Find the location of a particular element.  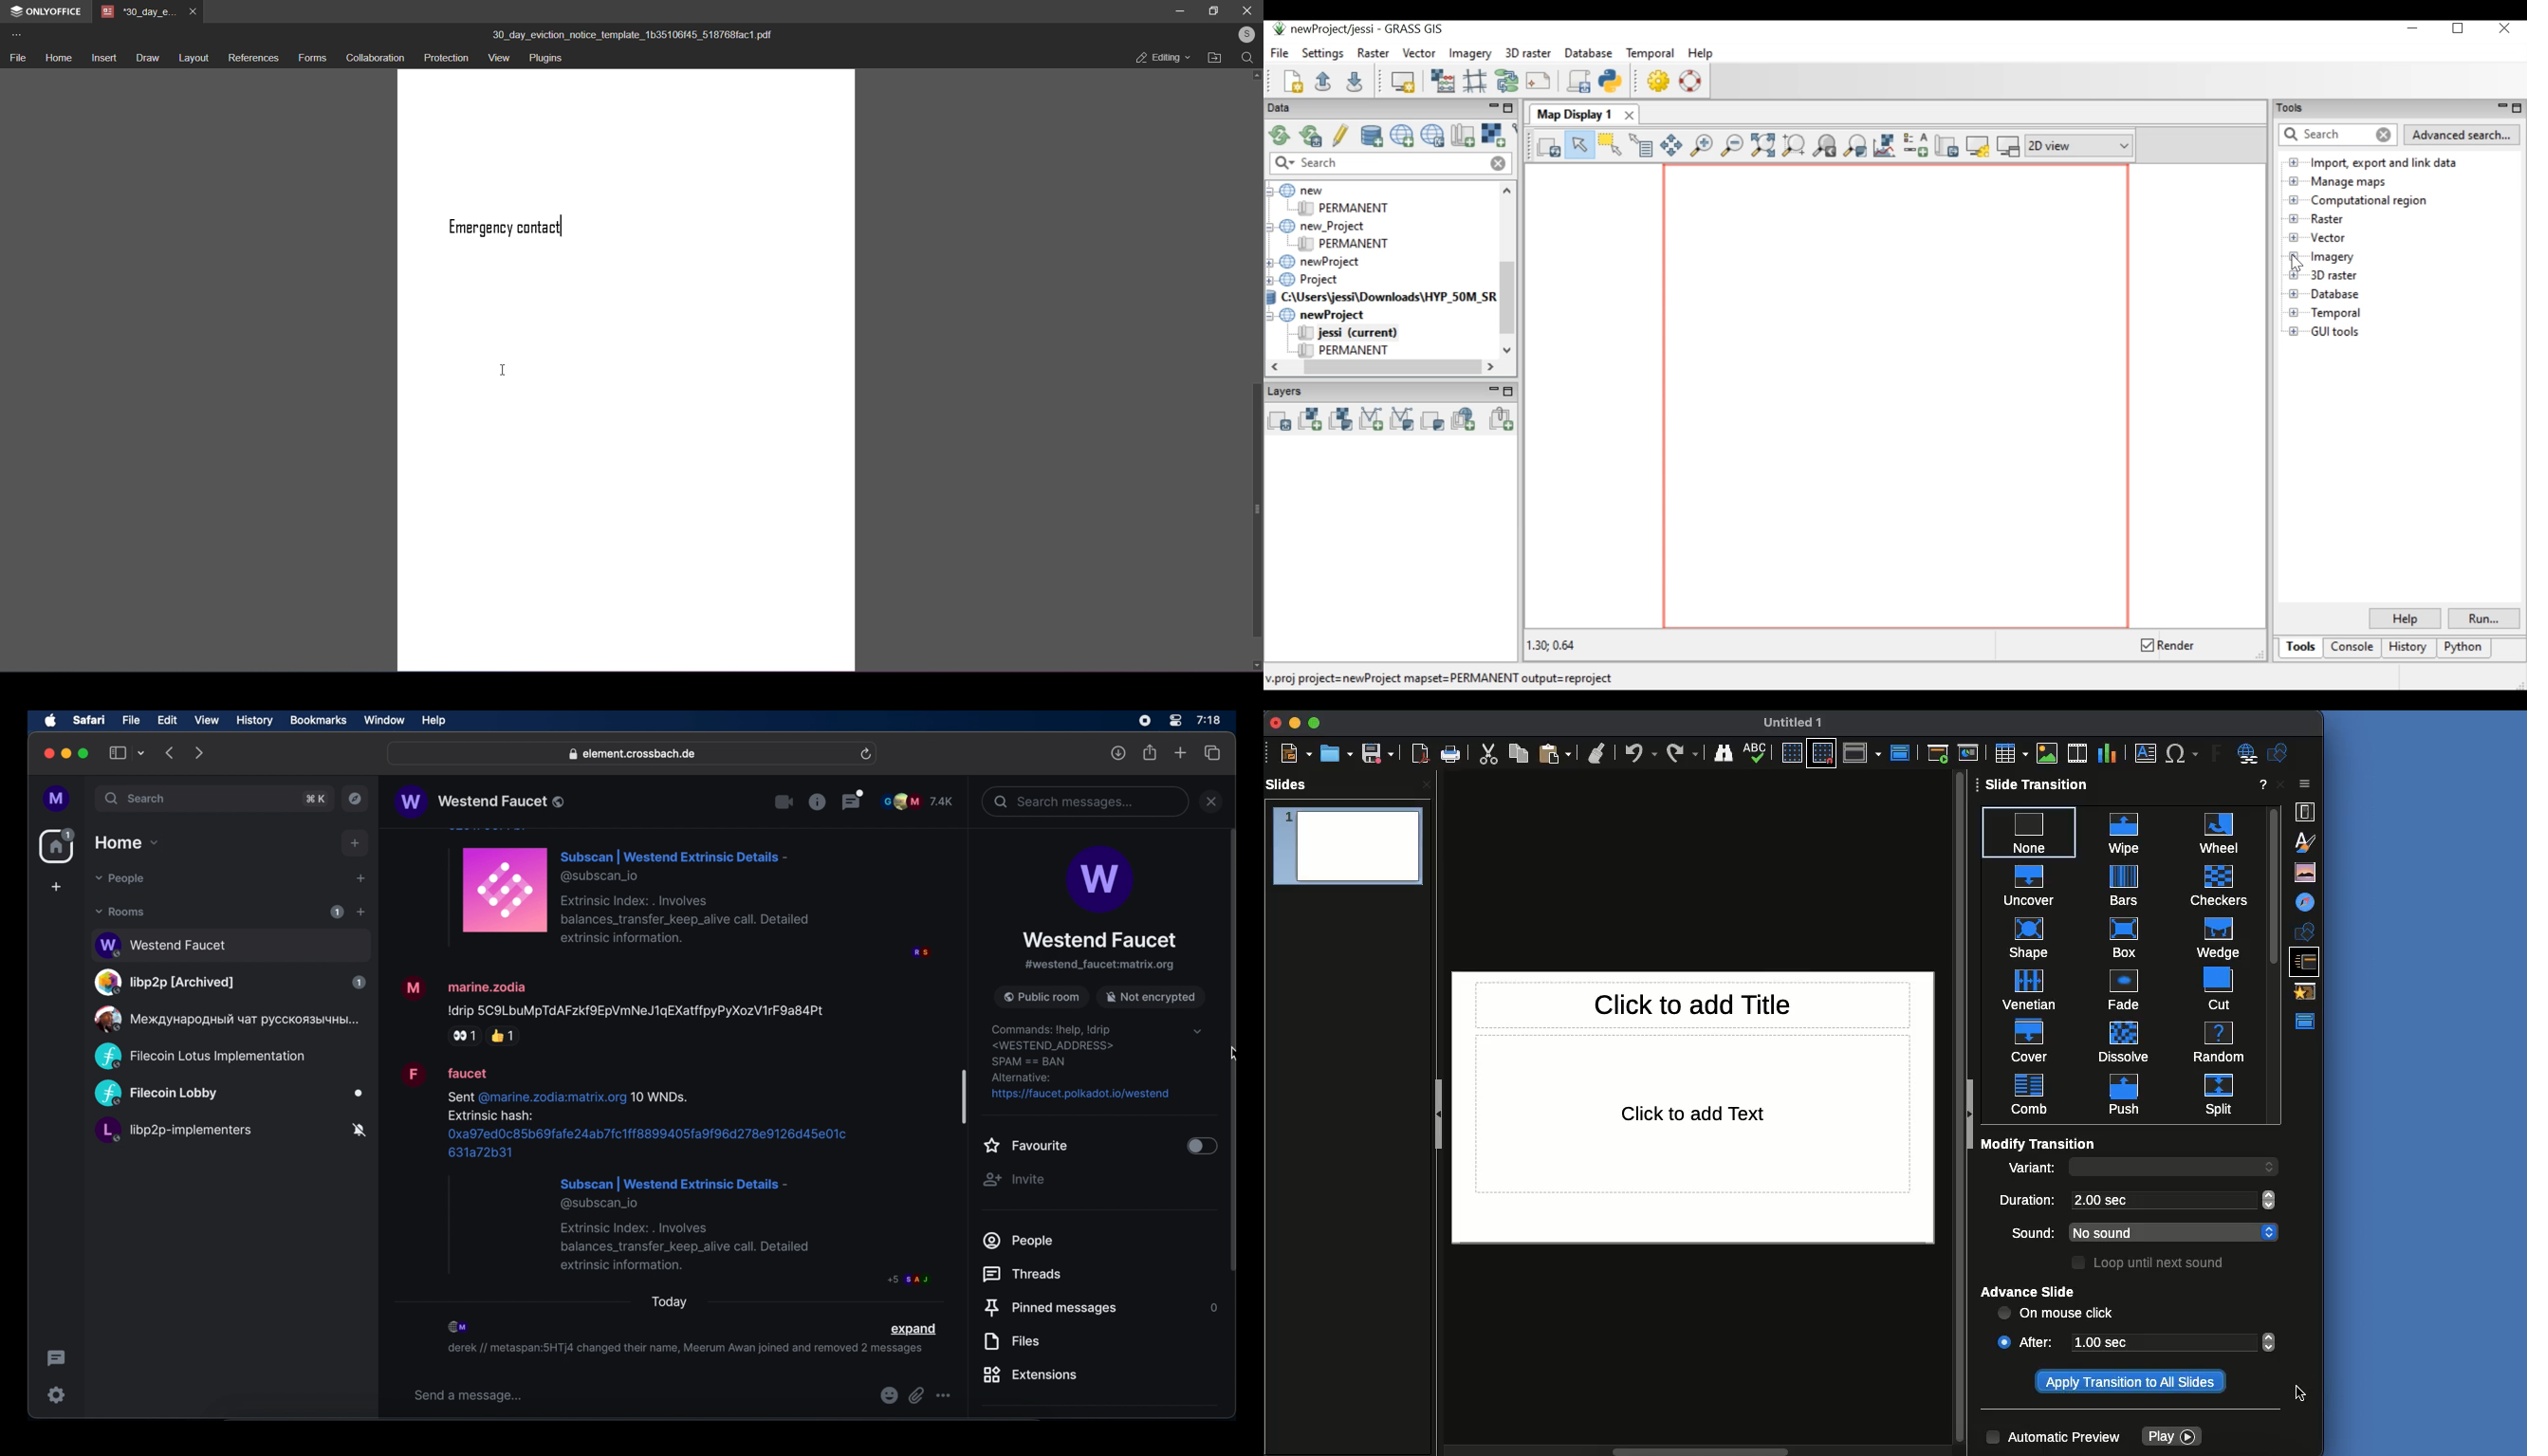

attachments is located at coordinates (916, 1396).